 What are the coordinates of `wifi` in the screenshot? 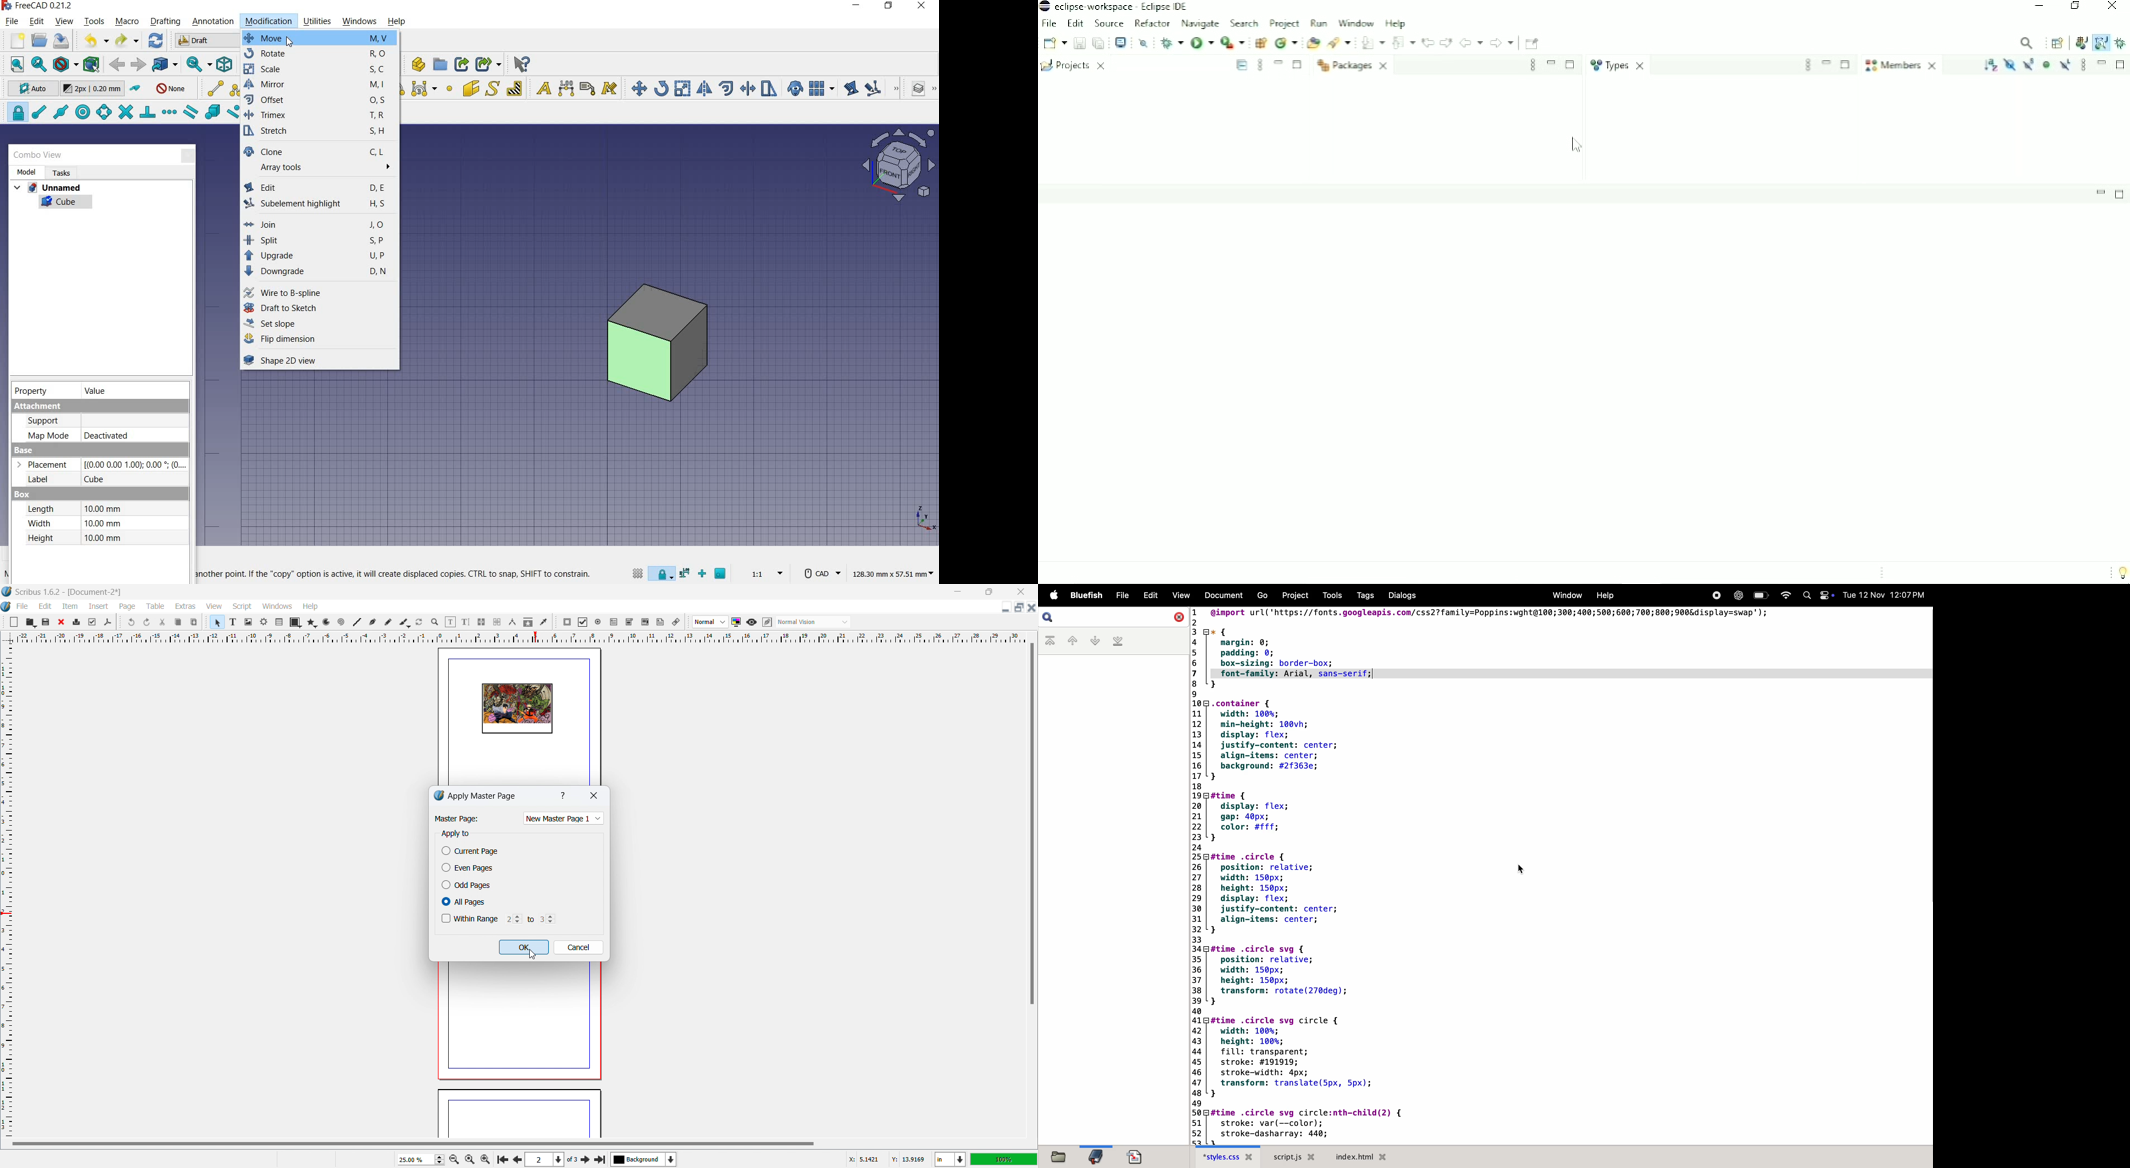 It's located at (1784, 594).